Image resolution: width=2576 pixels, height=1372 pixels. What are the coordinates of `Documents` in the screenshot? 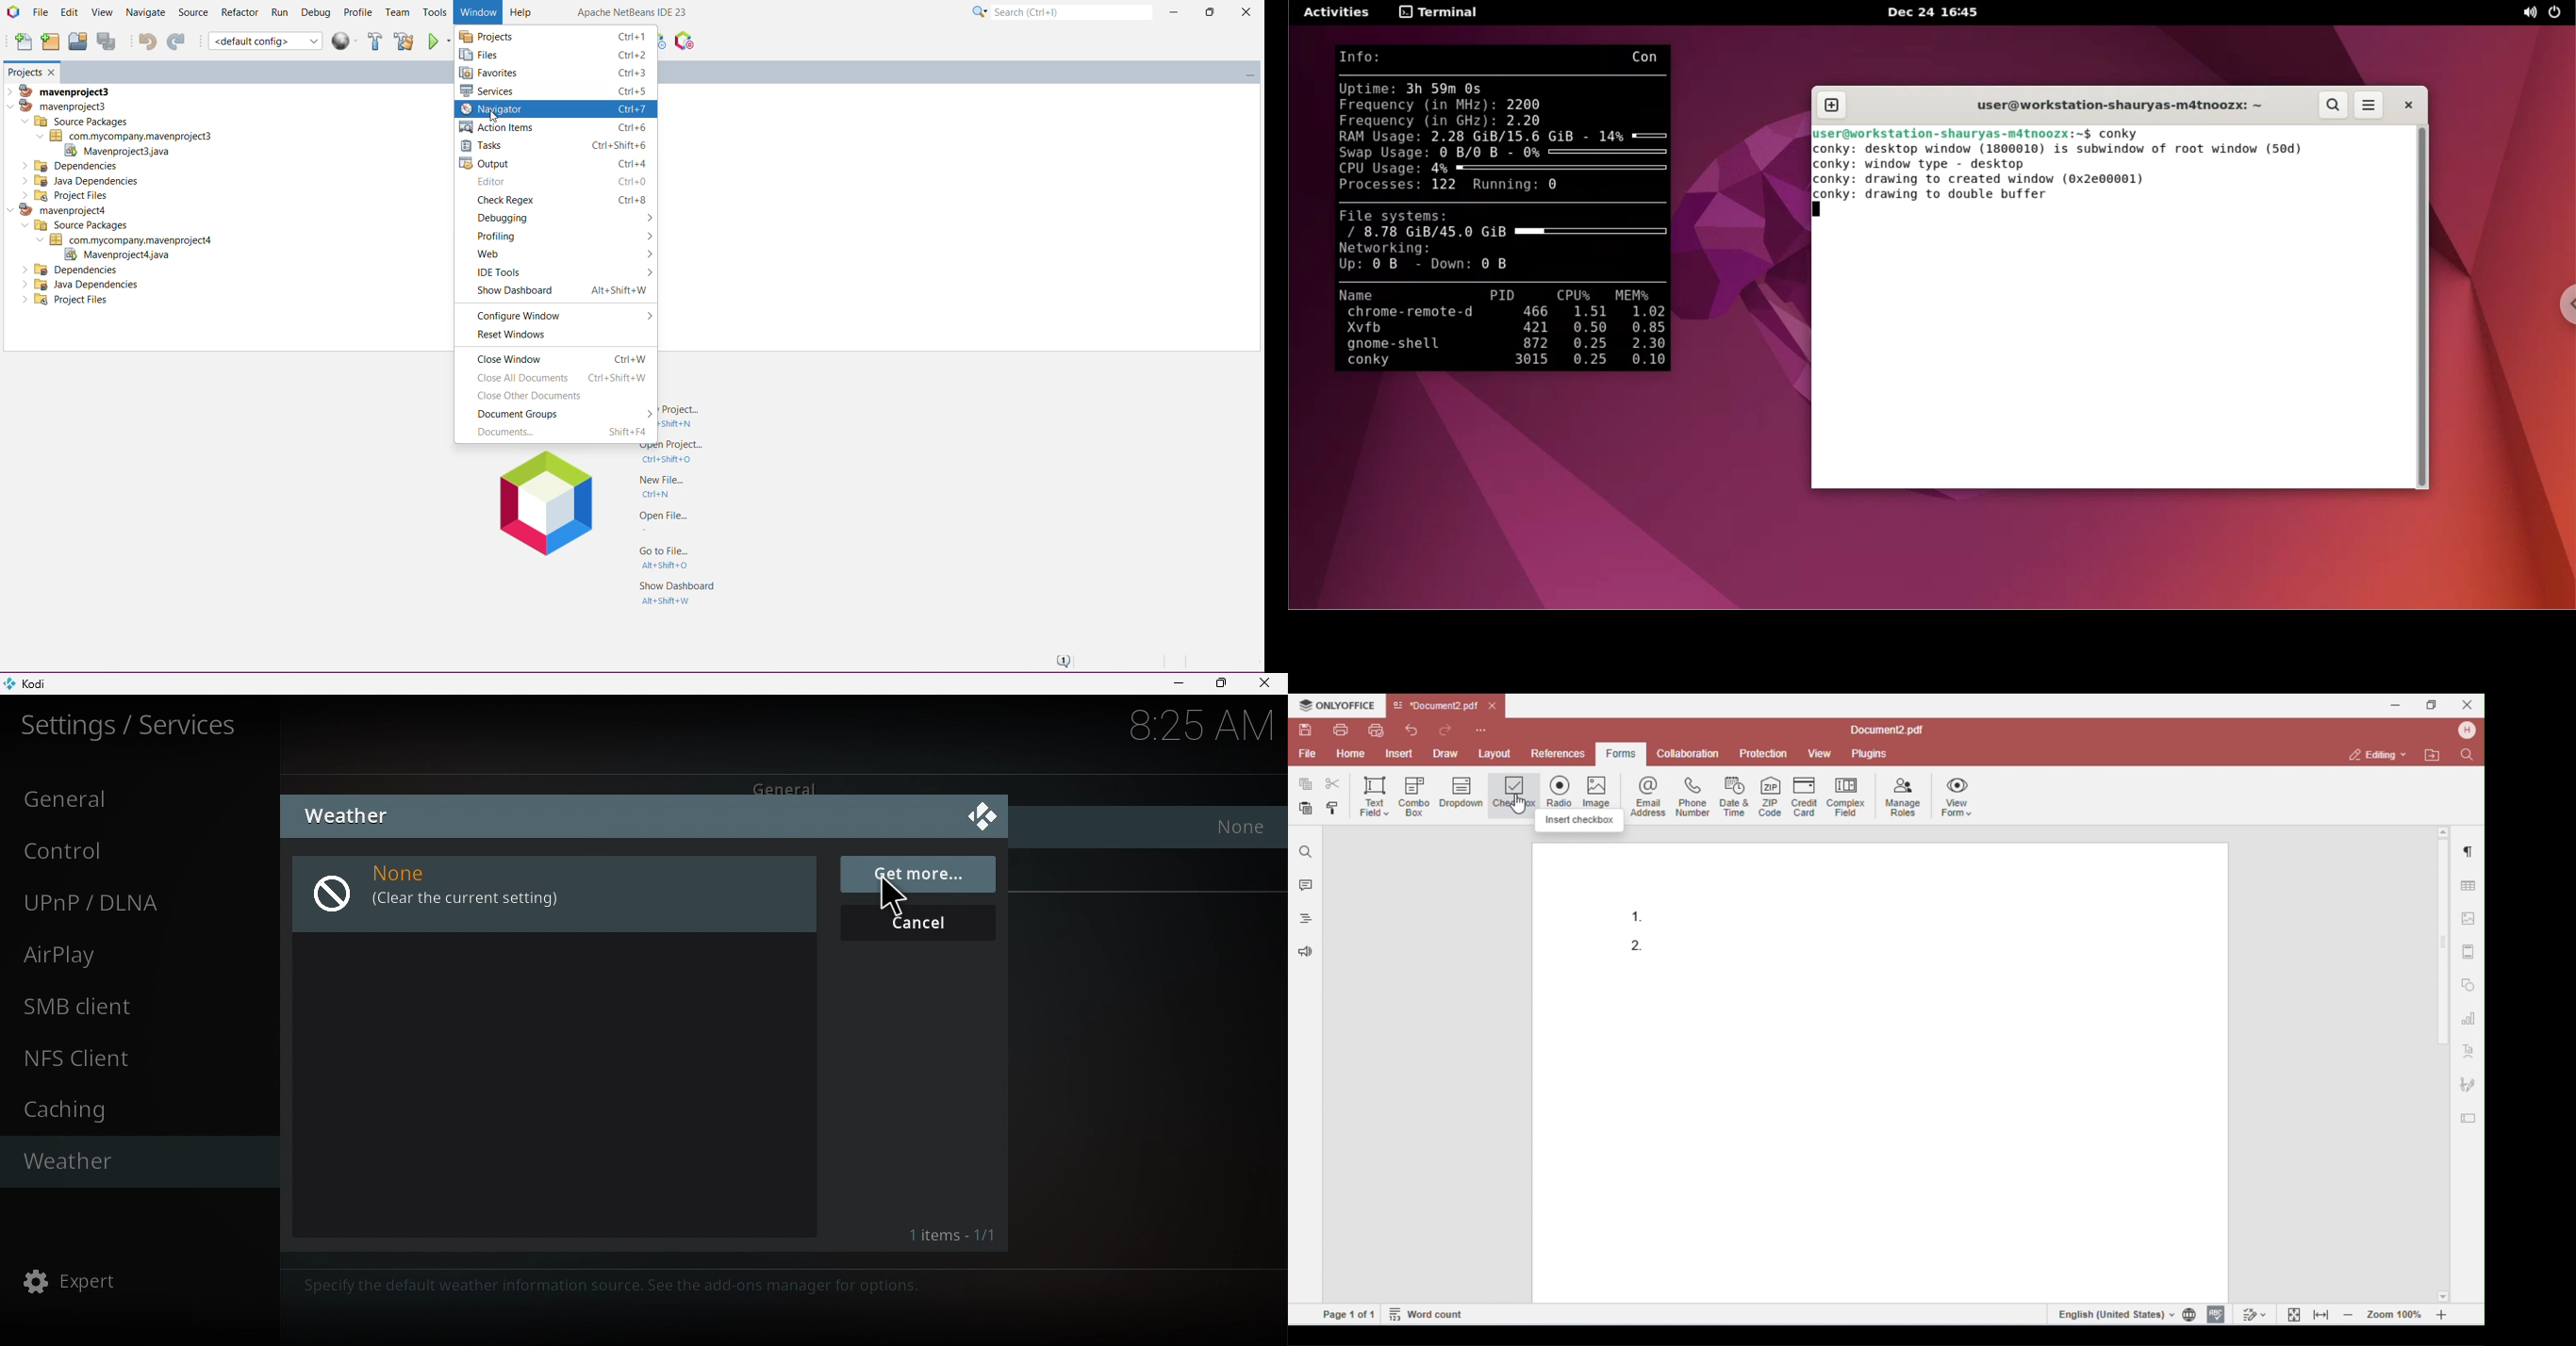 It's located at (553, 433).